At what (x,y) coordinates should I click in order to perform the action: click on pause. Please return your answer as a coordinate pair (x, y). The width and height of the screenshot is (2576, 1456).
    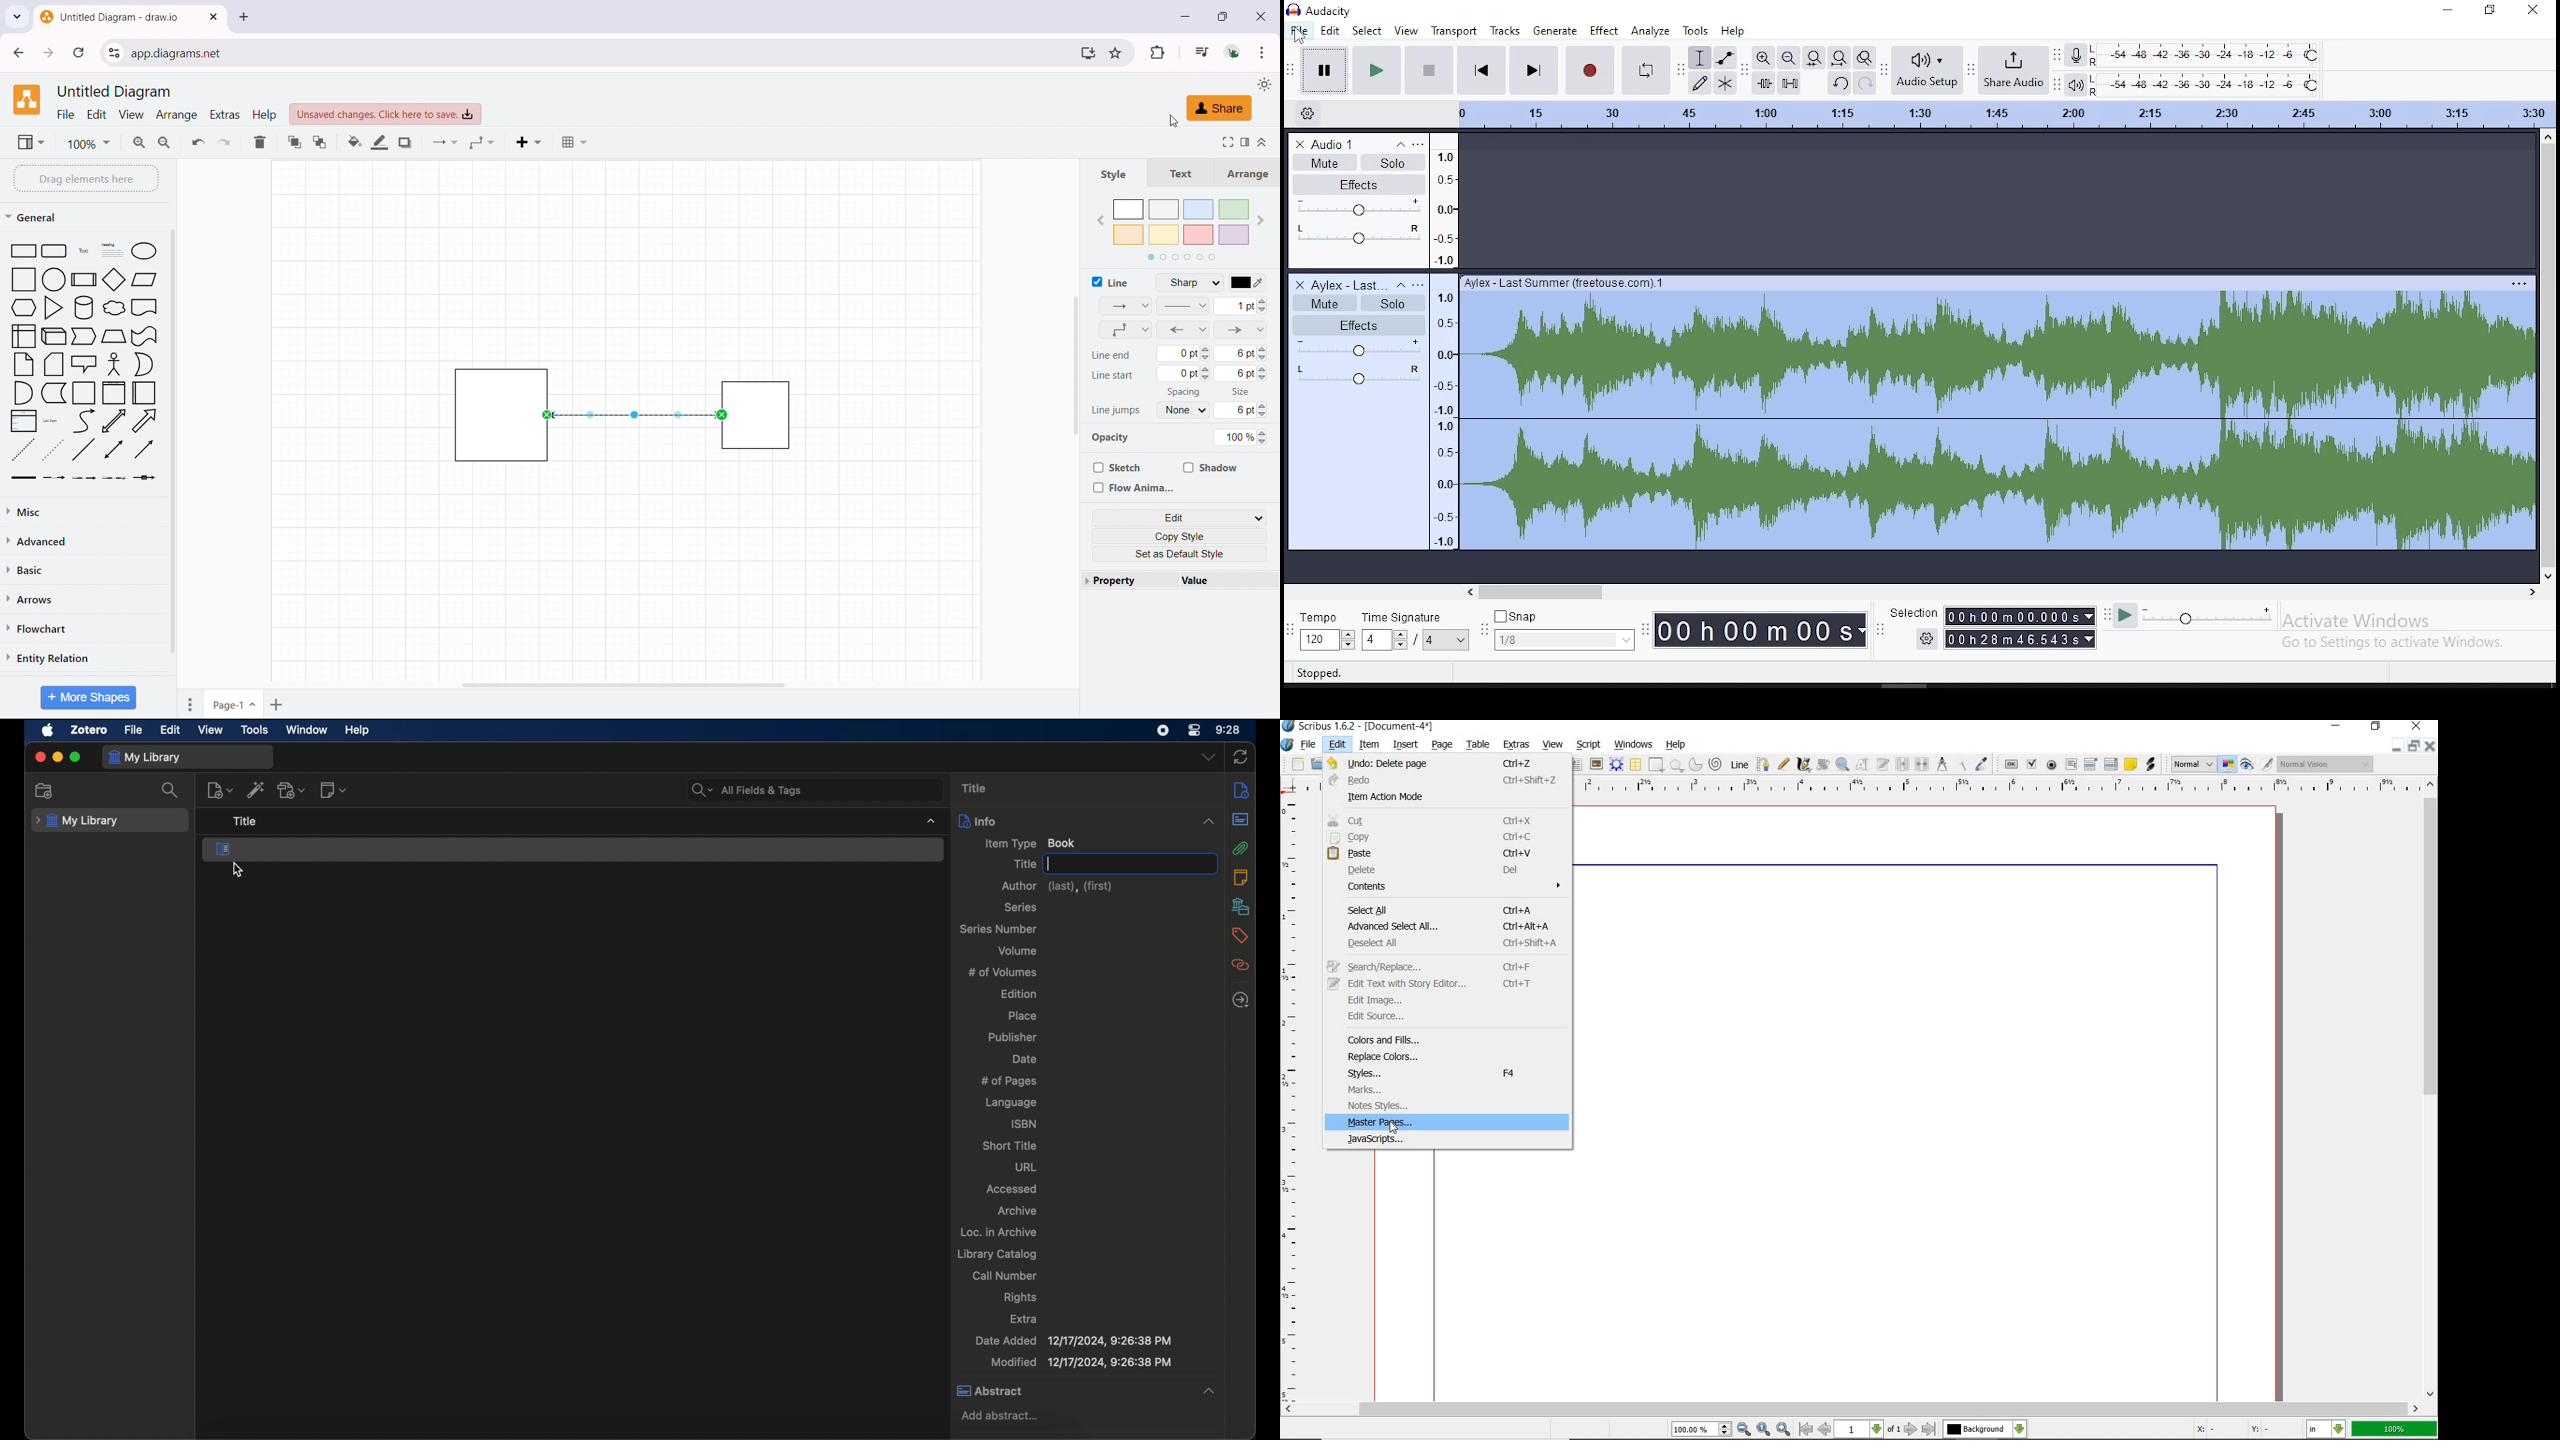
    Looking at the image, I should click on (1321, 69).